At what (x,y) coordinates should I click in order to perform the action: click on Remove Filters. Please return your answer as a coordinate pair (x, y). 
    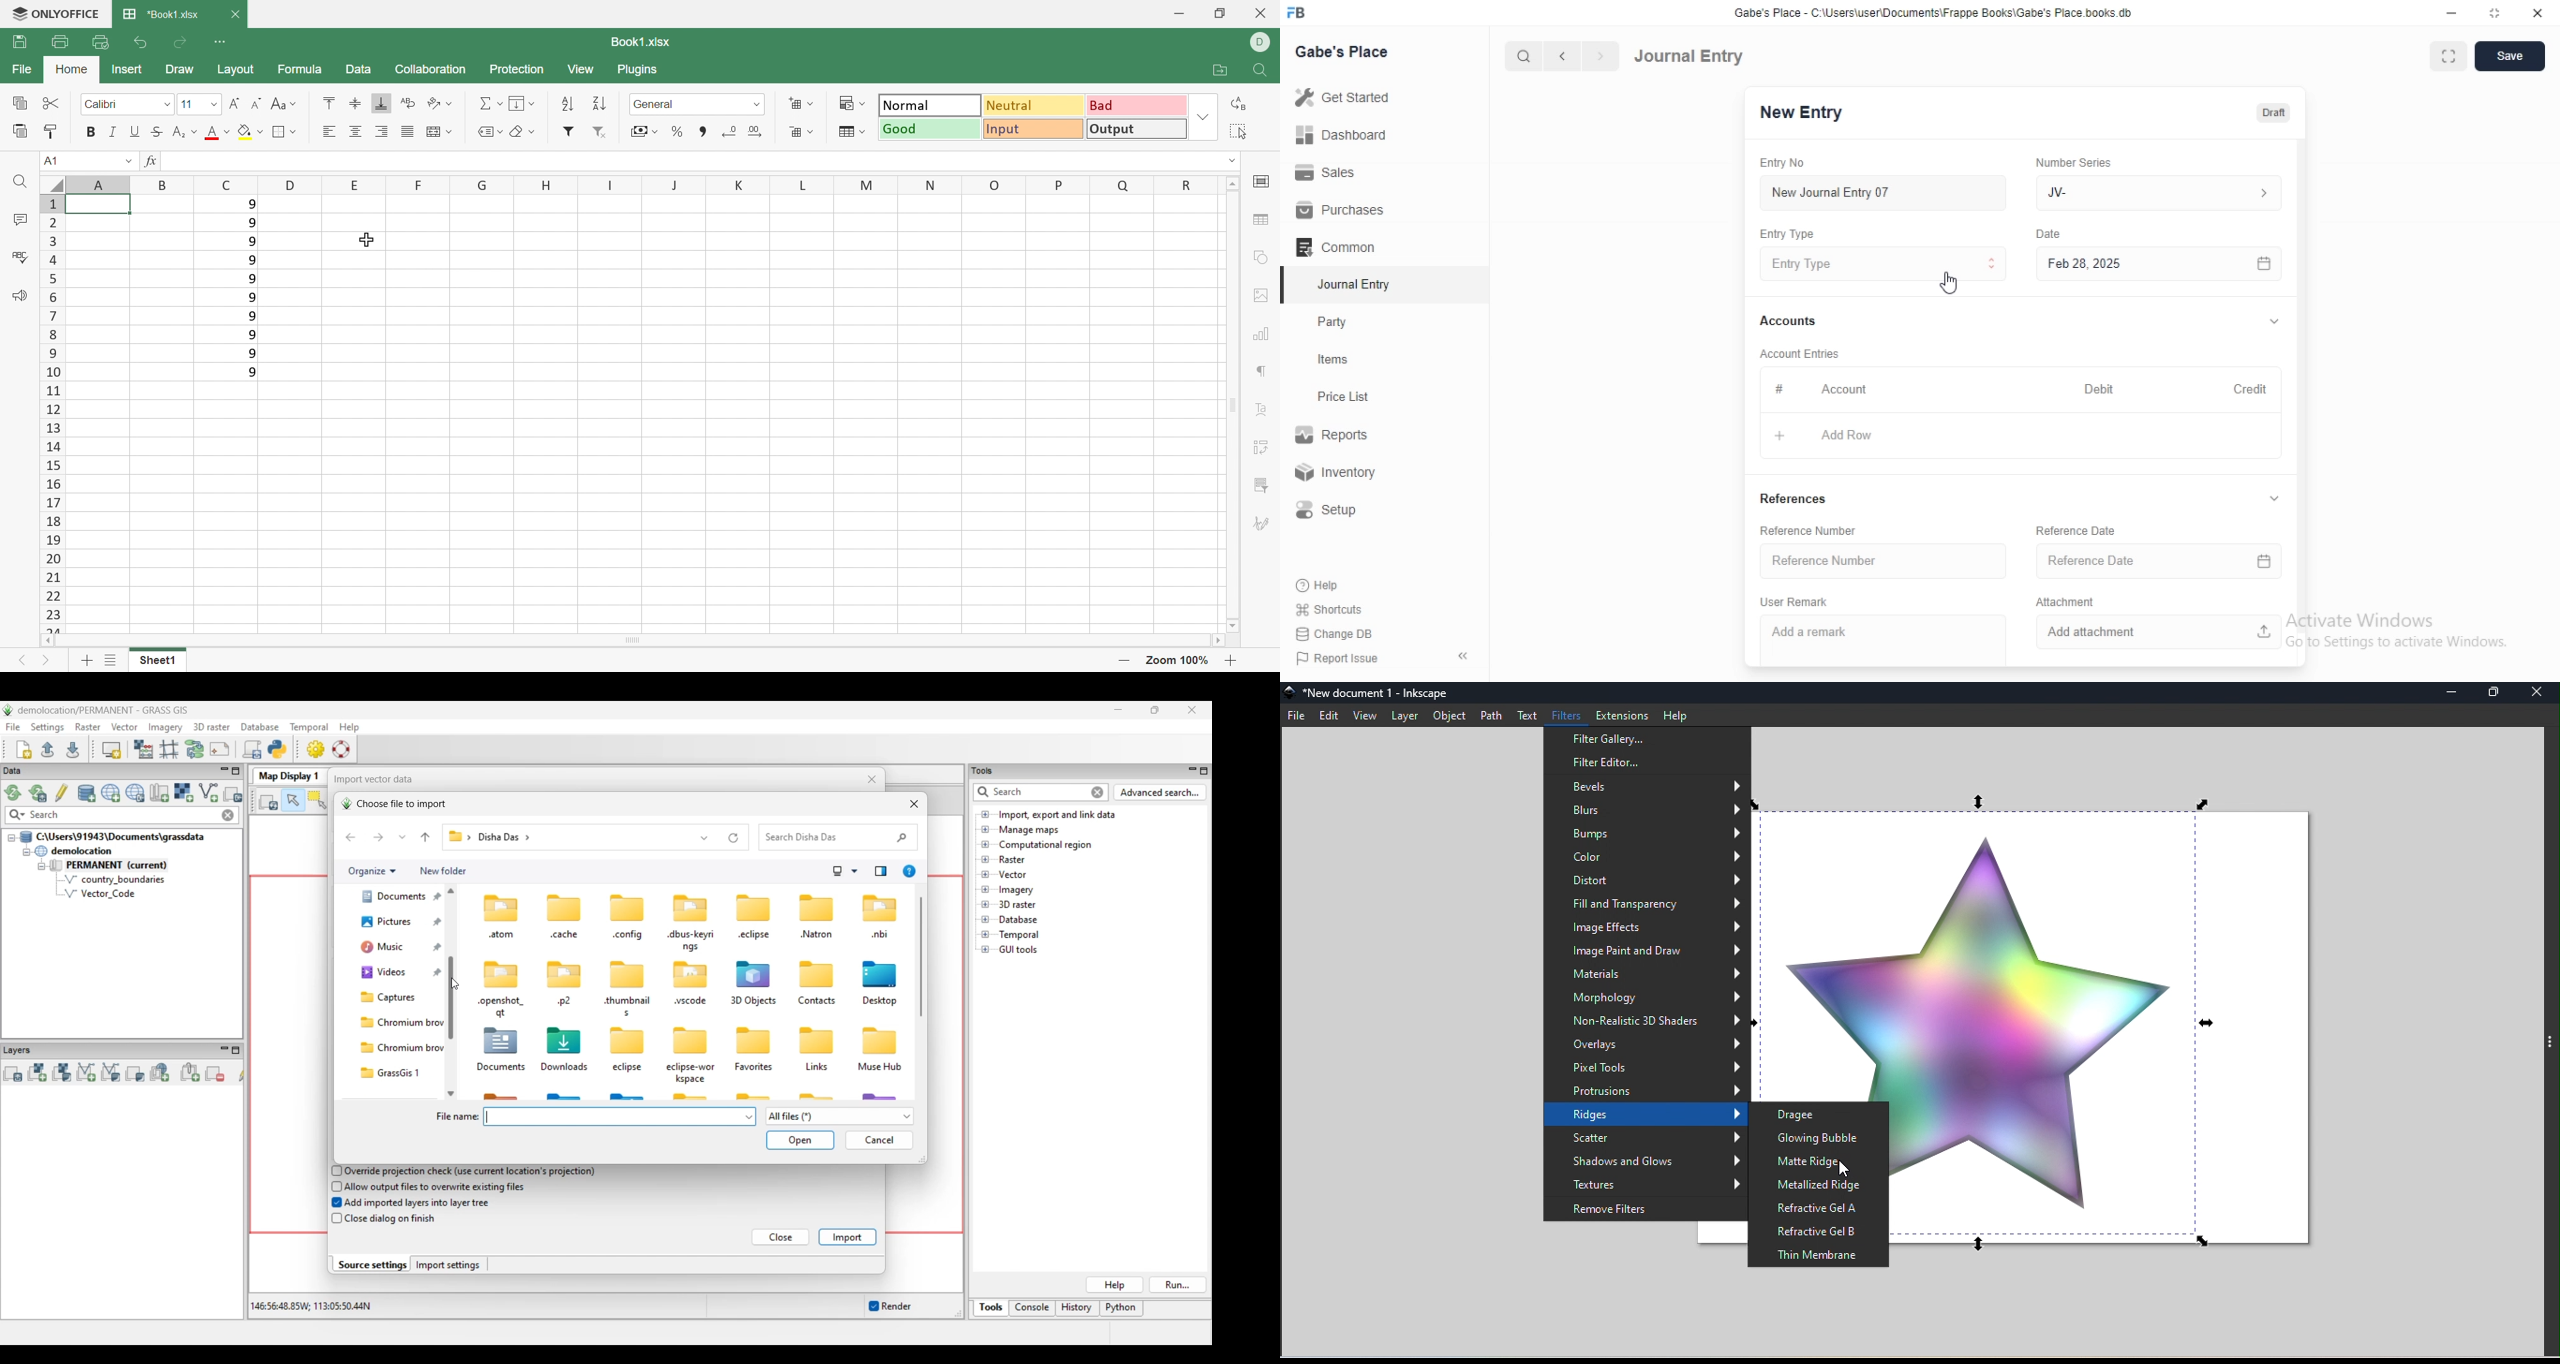
    Looking at the image, I should click on (1644, 1210).